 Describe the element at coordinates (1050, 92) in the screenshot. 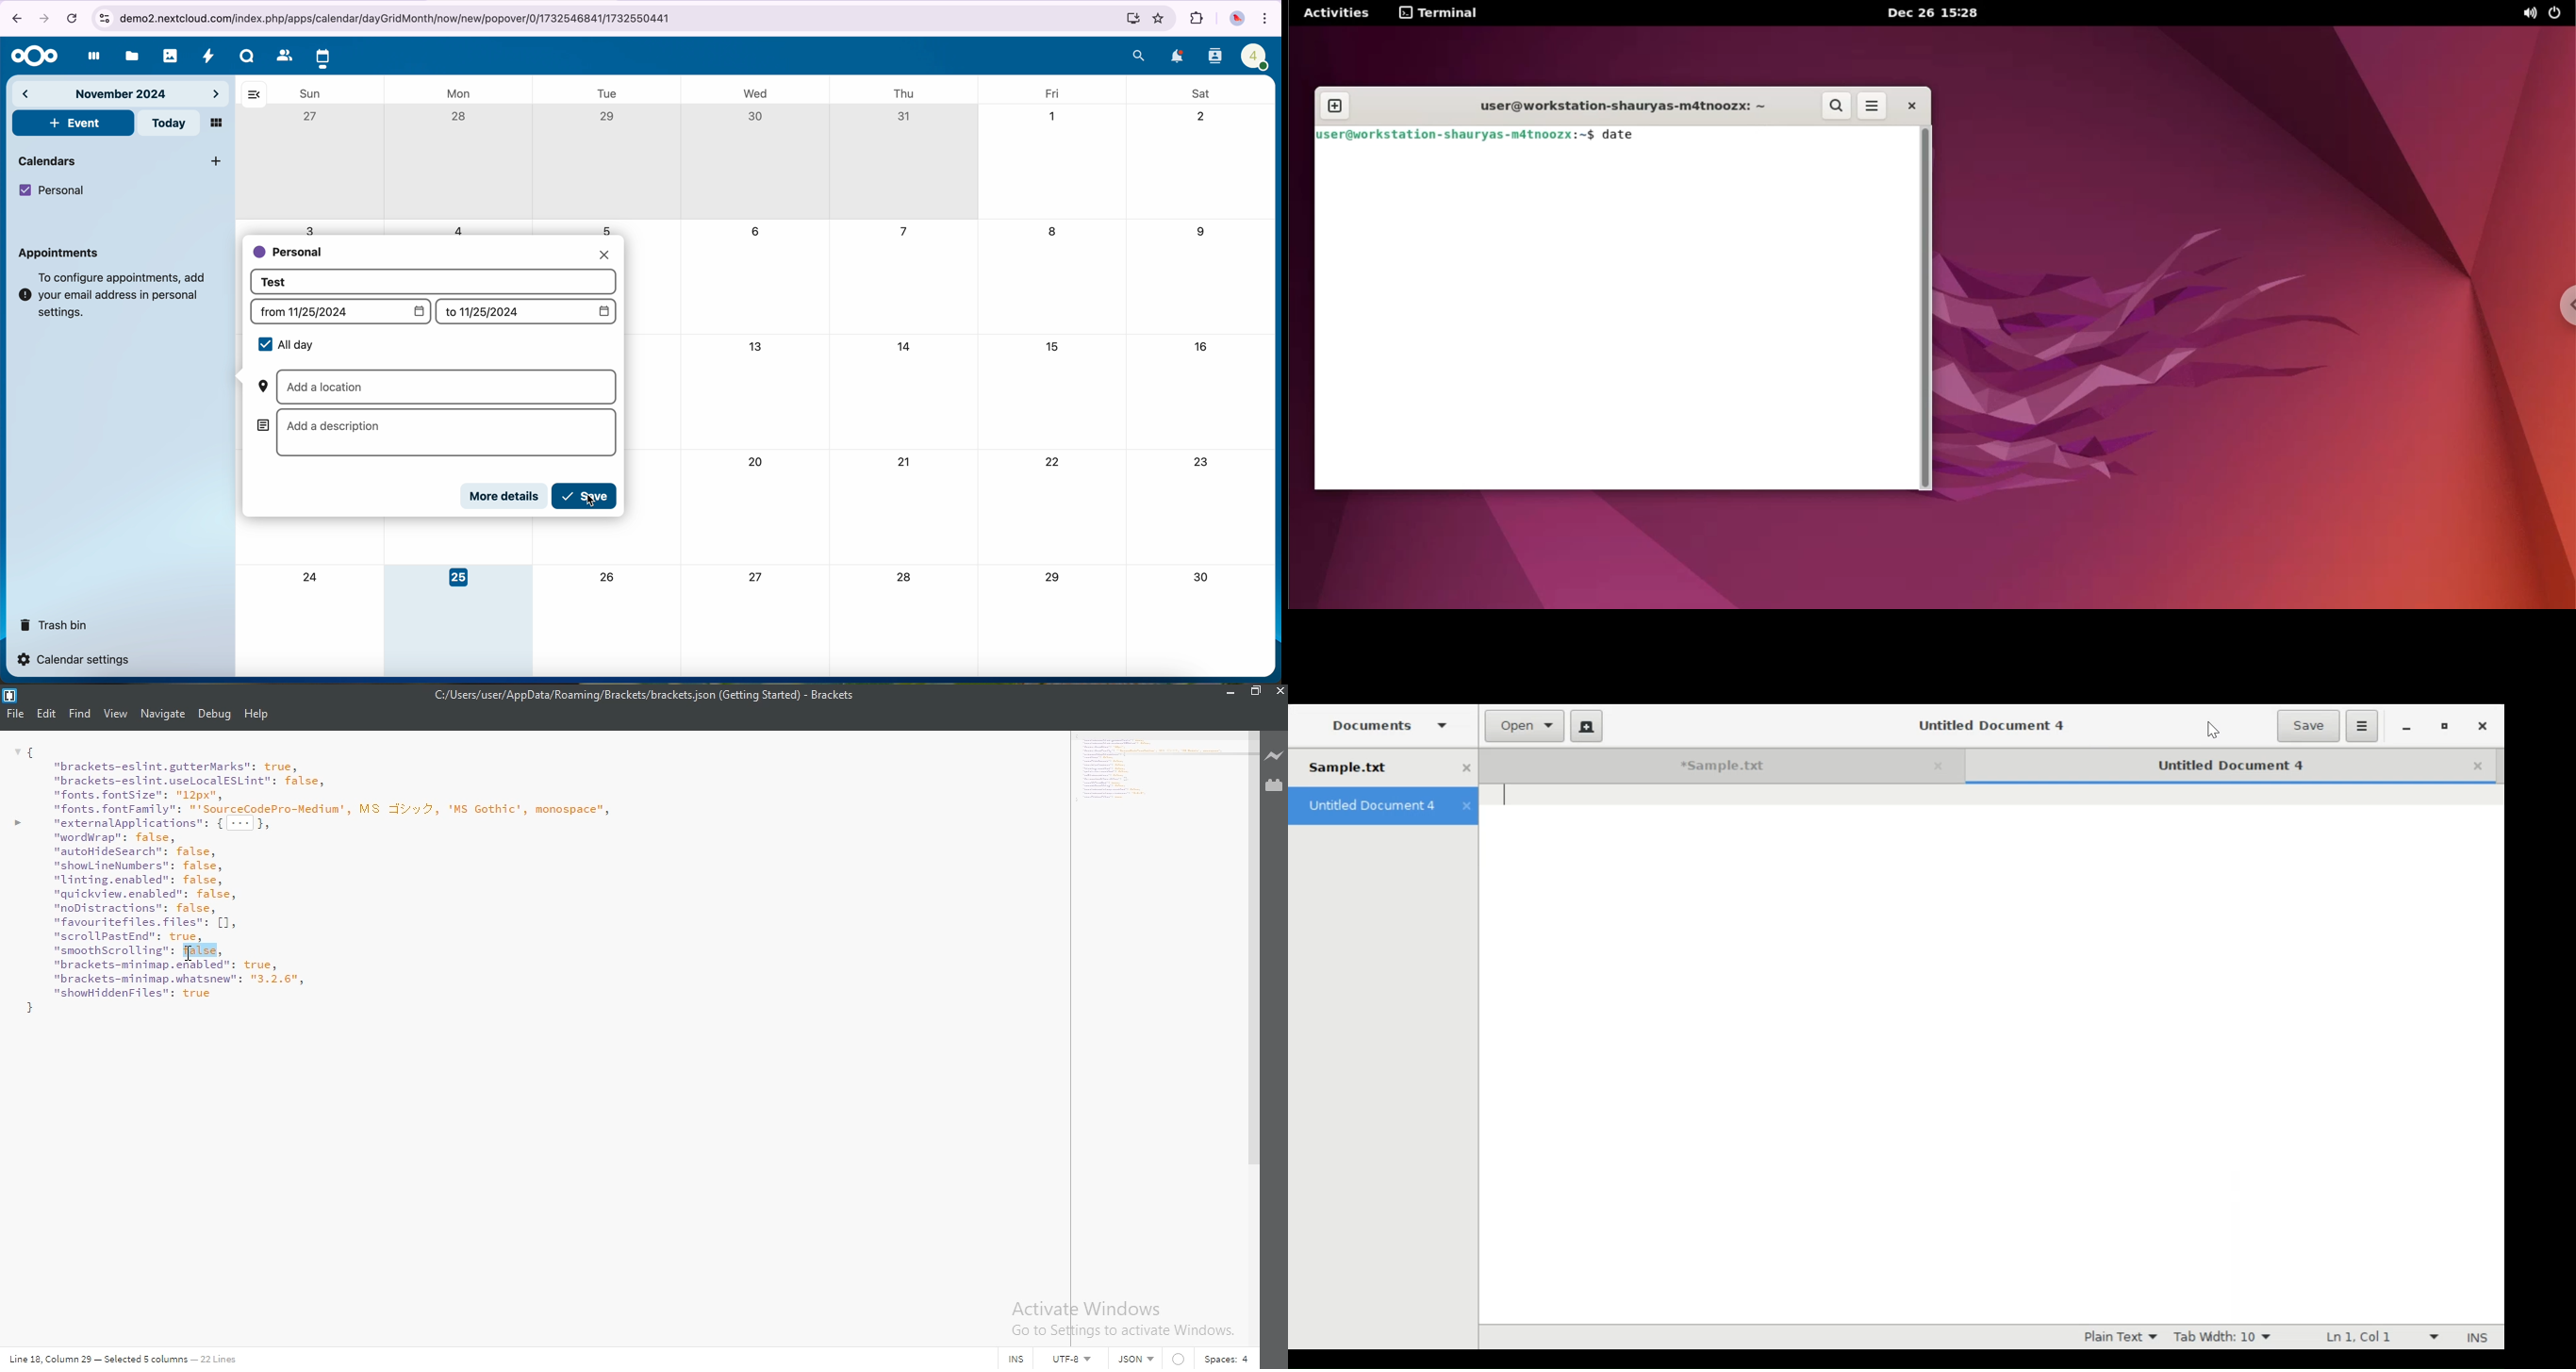

I see `fri` at that location.